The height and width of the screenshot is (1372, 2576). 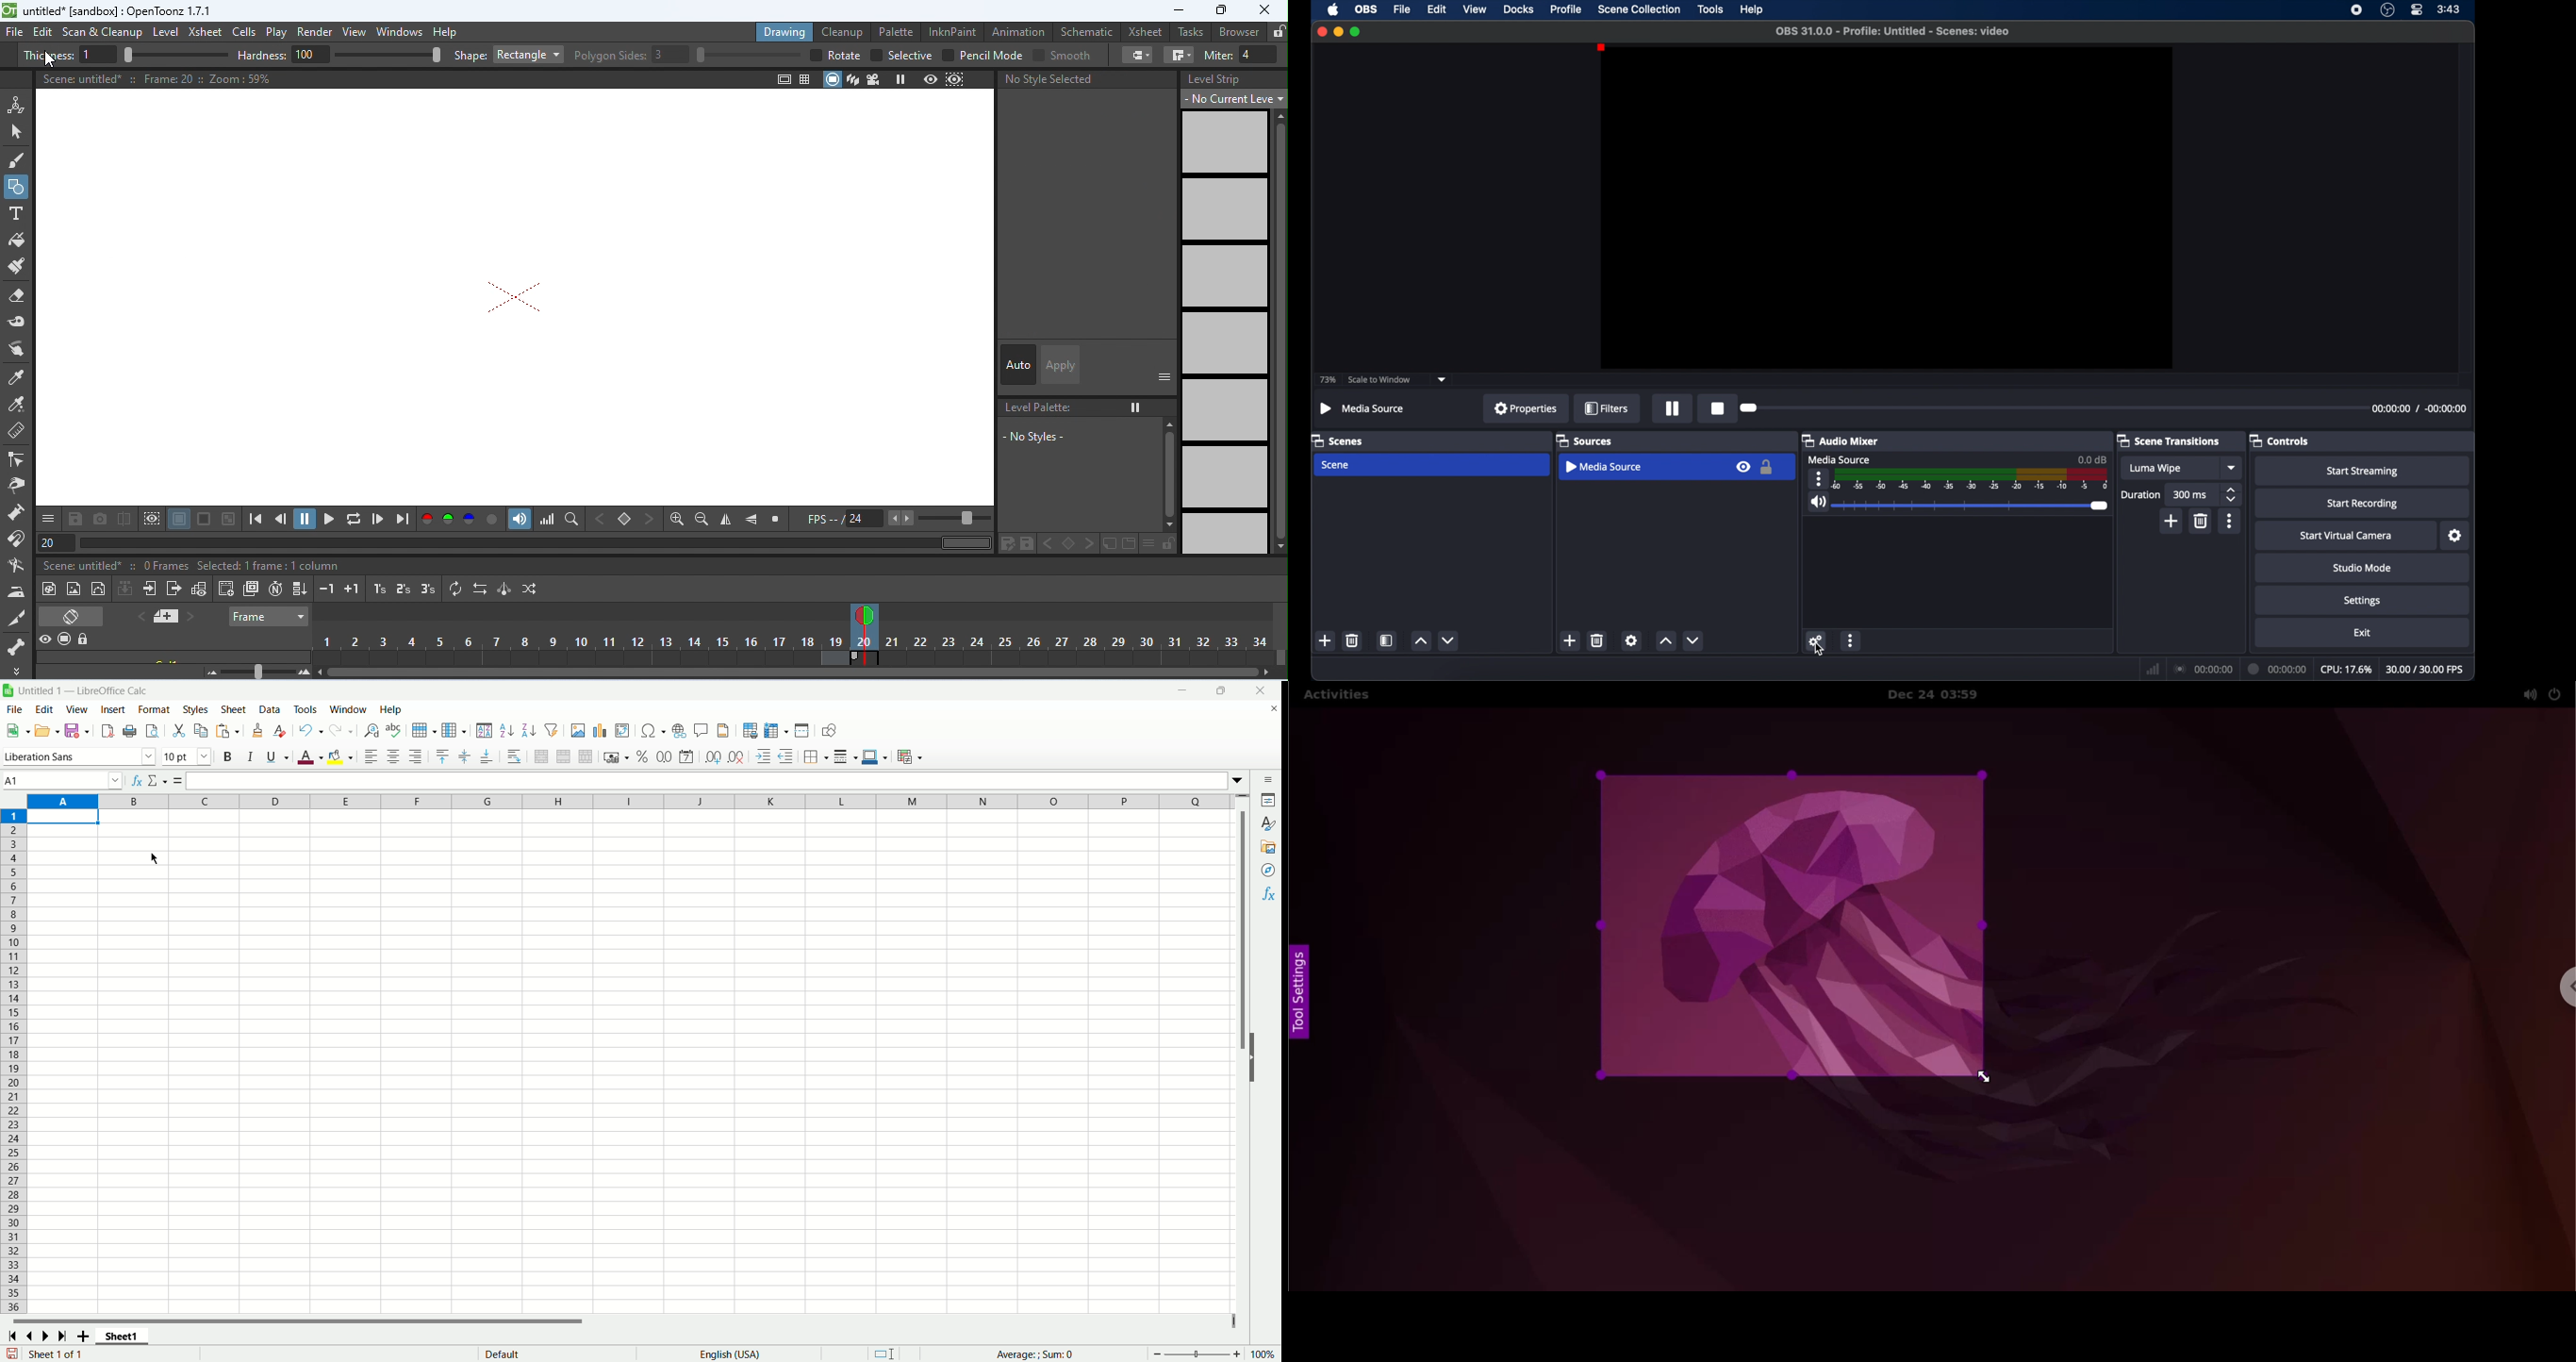 I want to click on format as number, so click(x=664, y=756).